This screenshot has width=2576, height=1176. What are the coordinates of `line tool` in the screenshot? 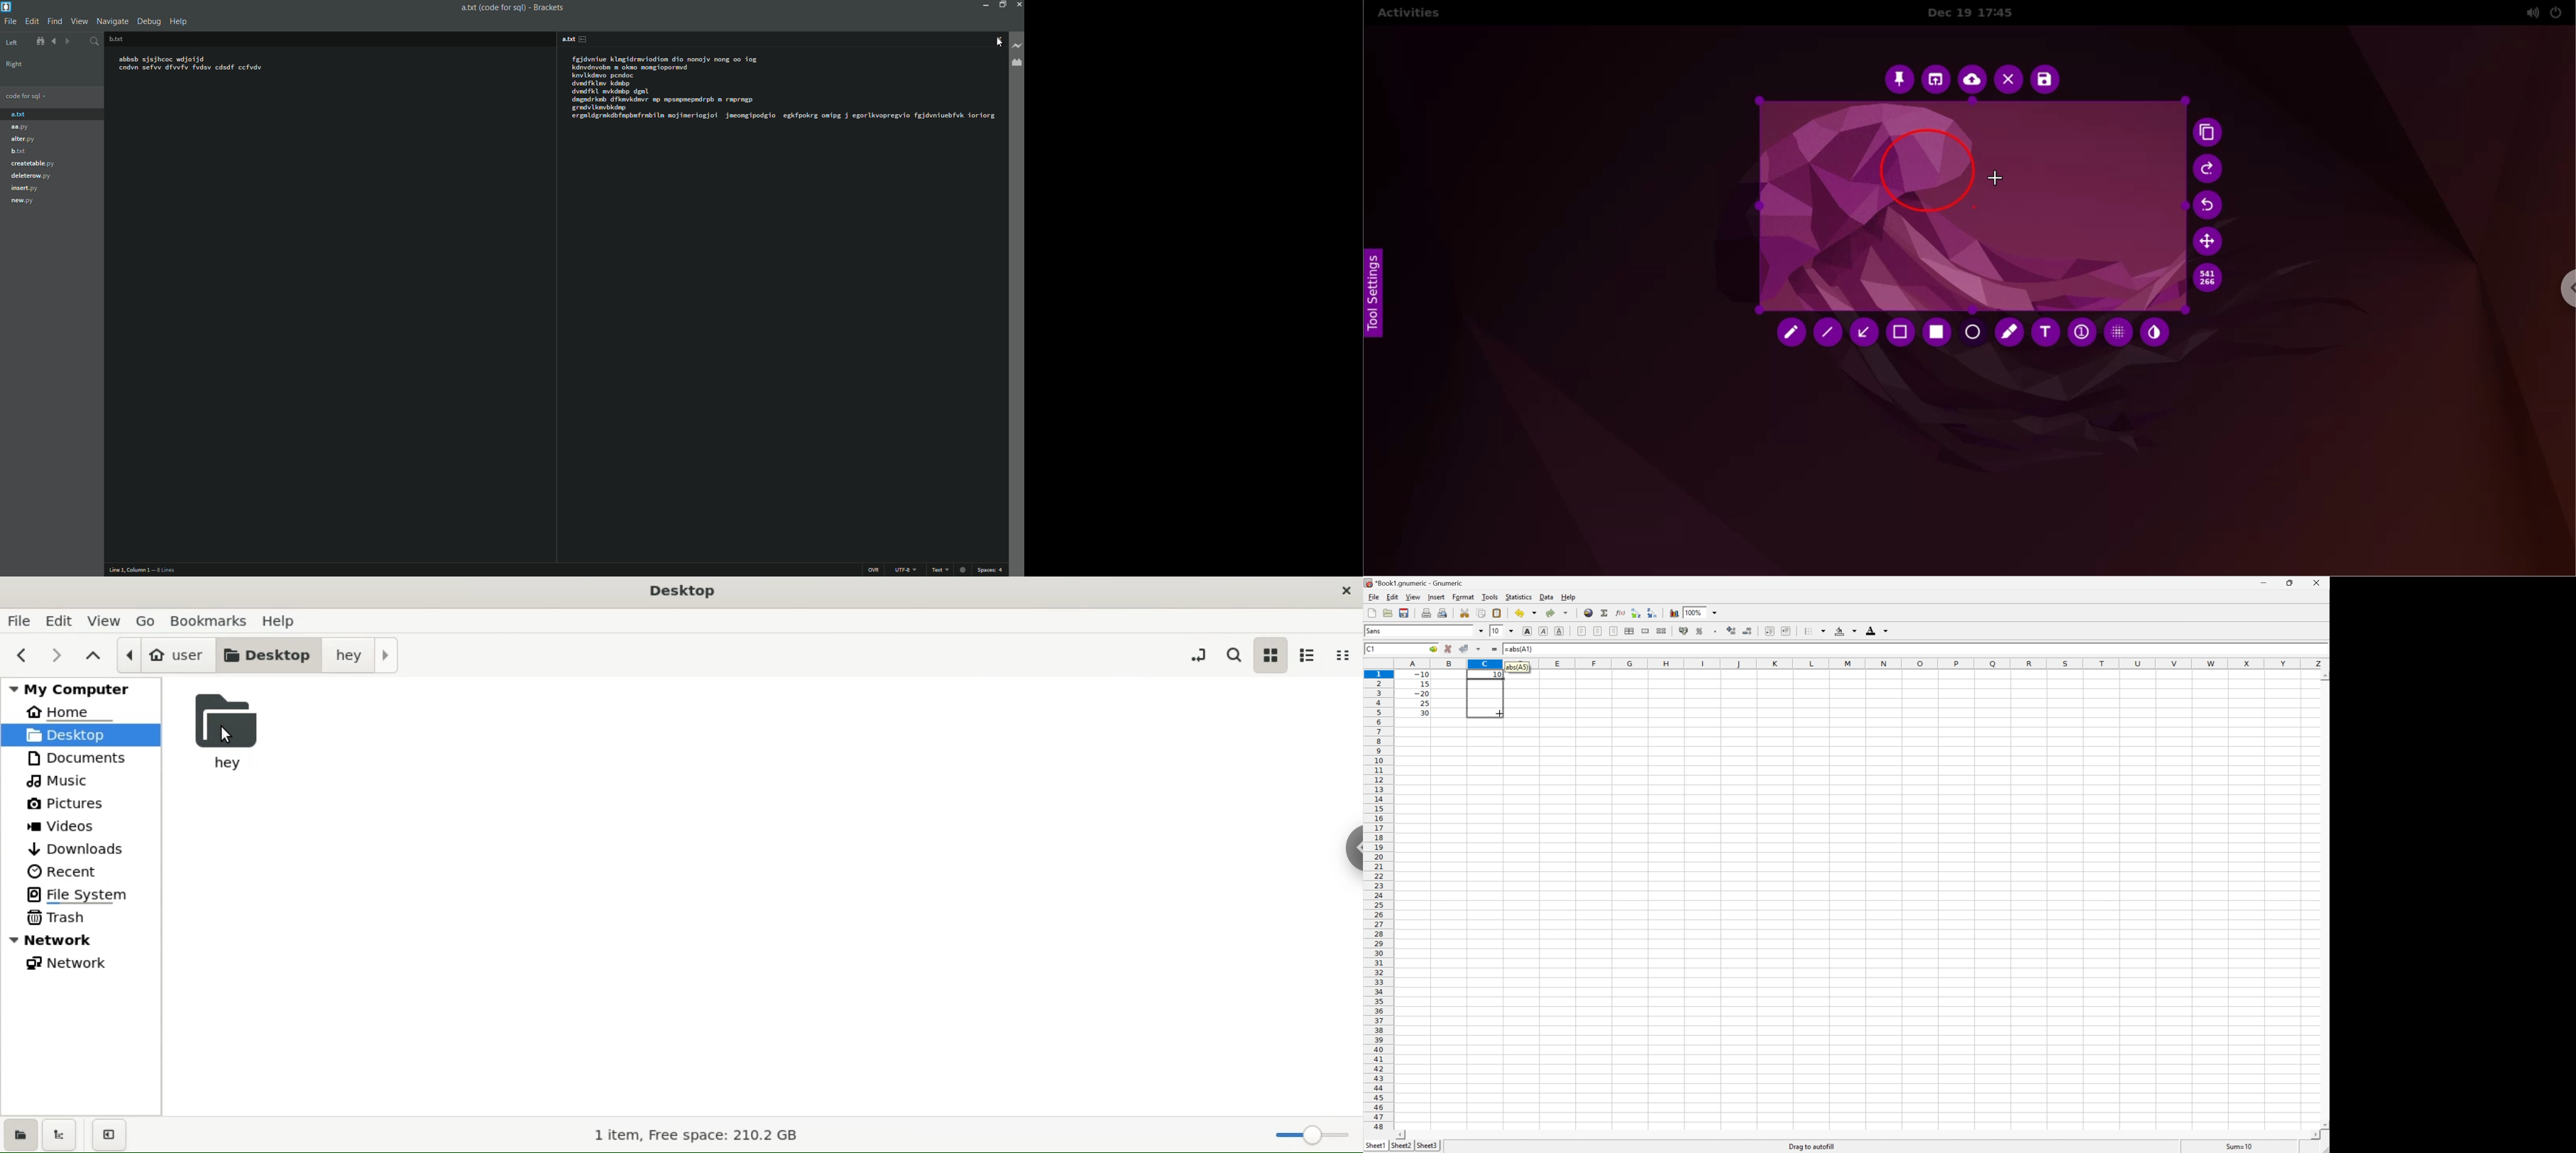 It's located at (1831, 335).